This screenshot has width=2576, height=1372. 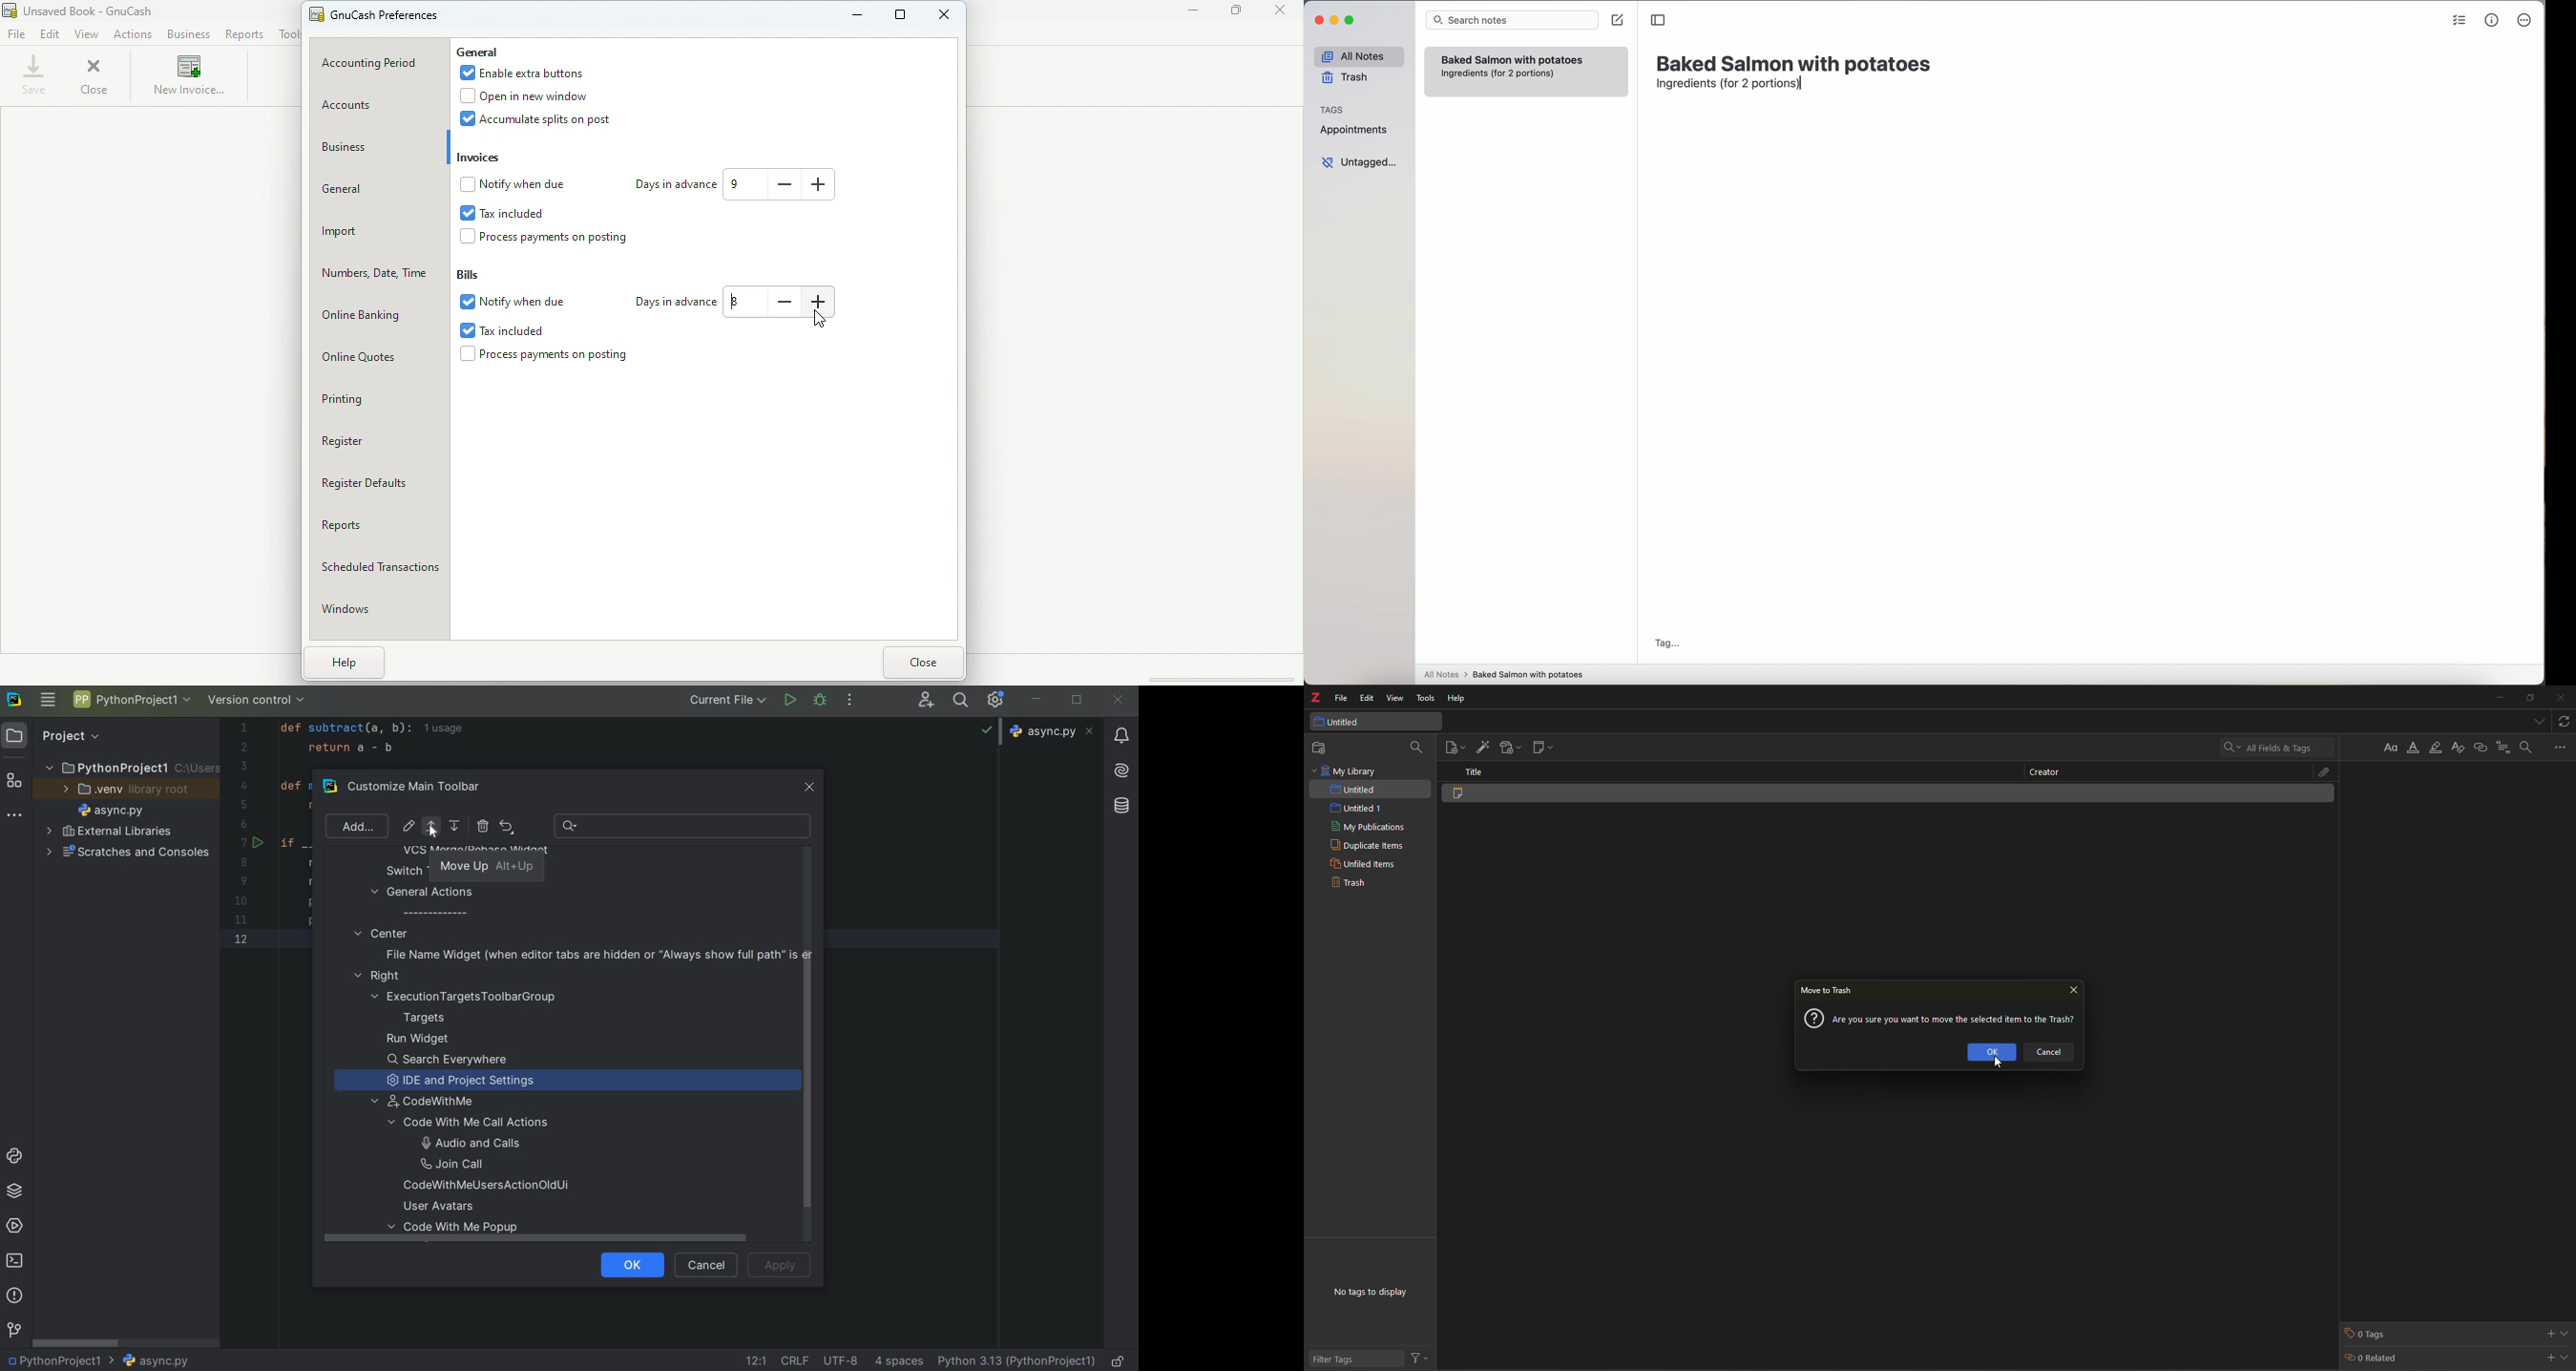 What do you see at coordinates (2497, 697) in the screenshot?
I see `minimize` at bounding box center [2497, 697].